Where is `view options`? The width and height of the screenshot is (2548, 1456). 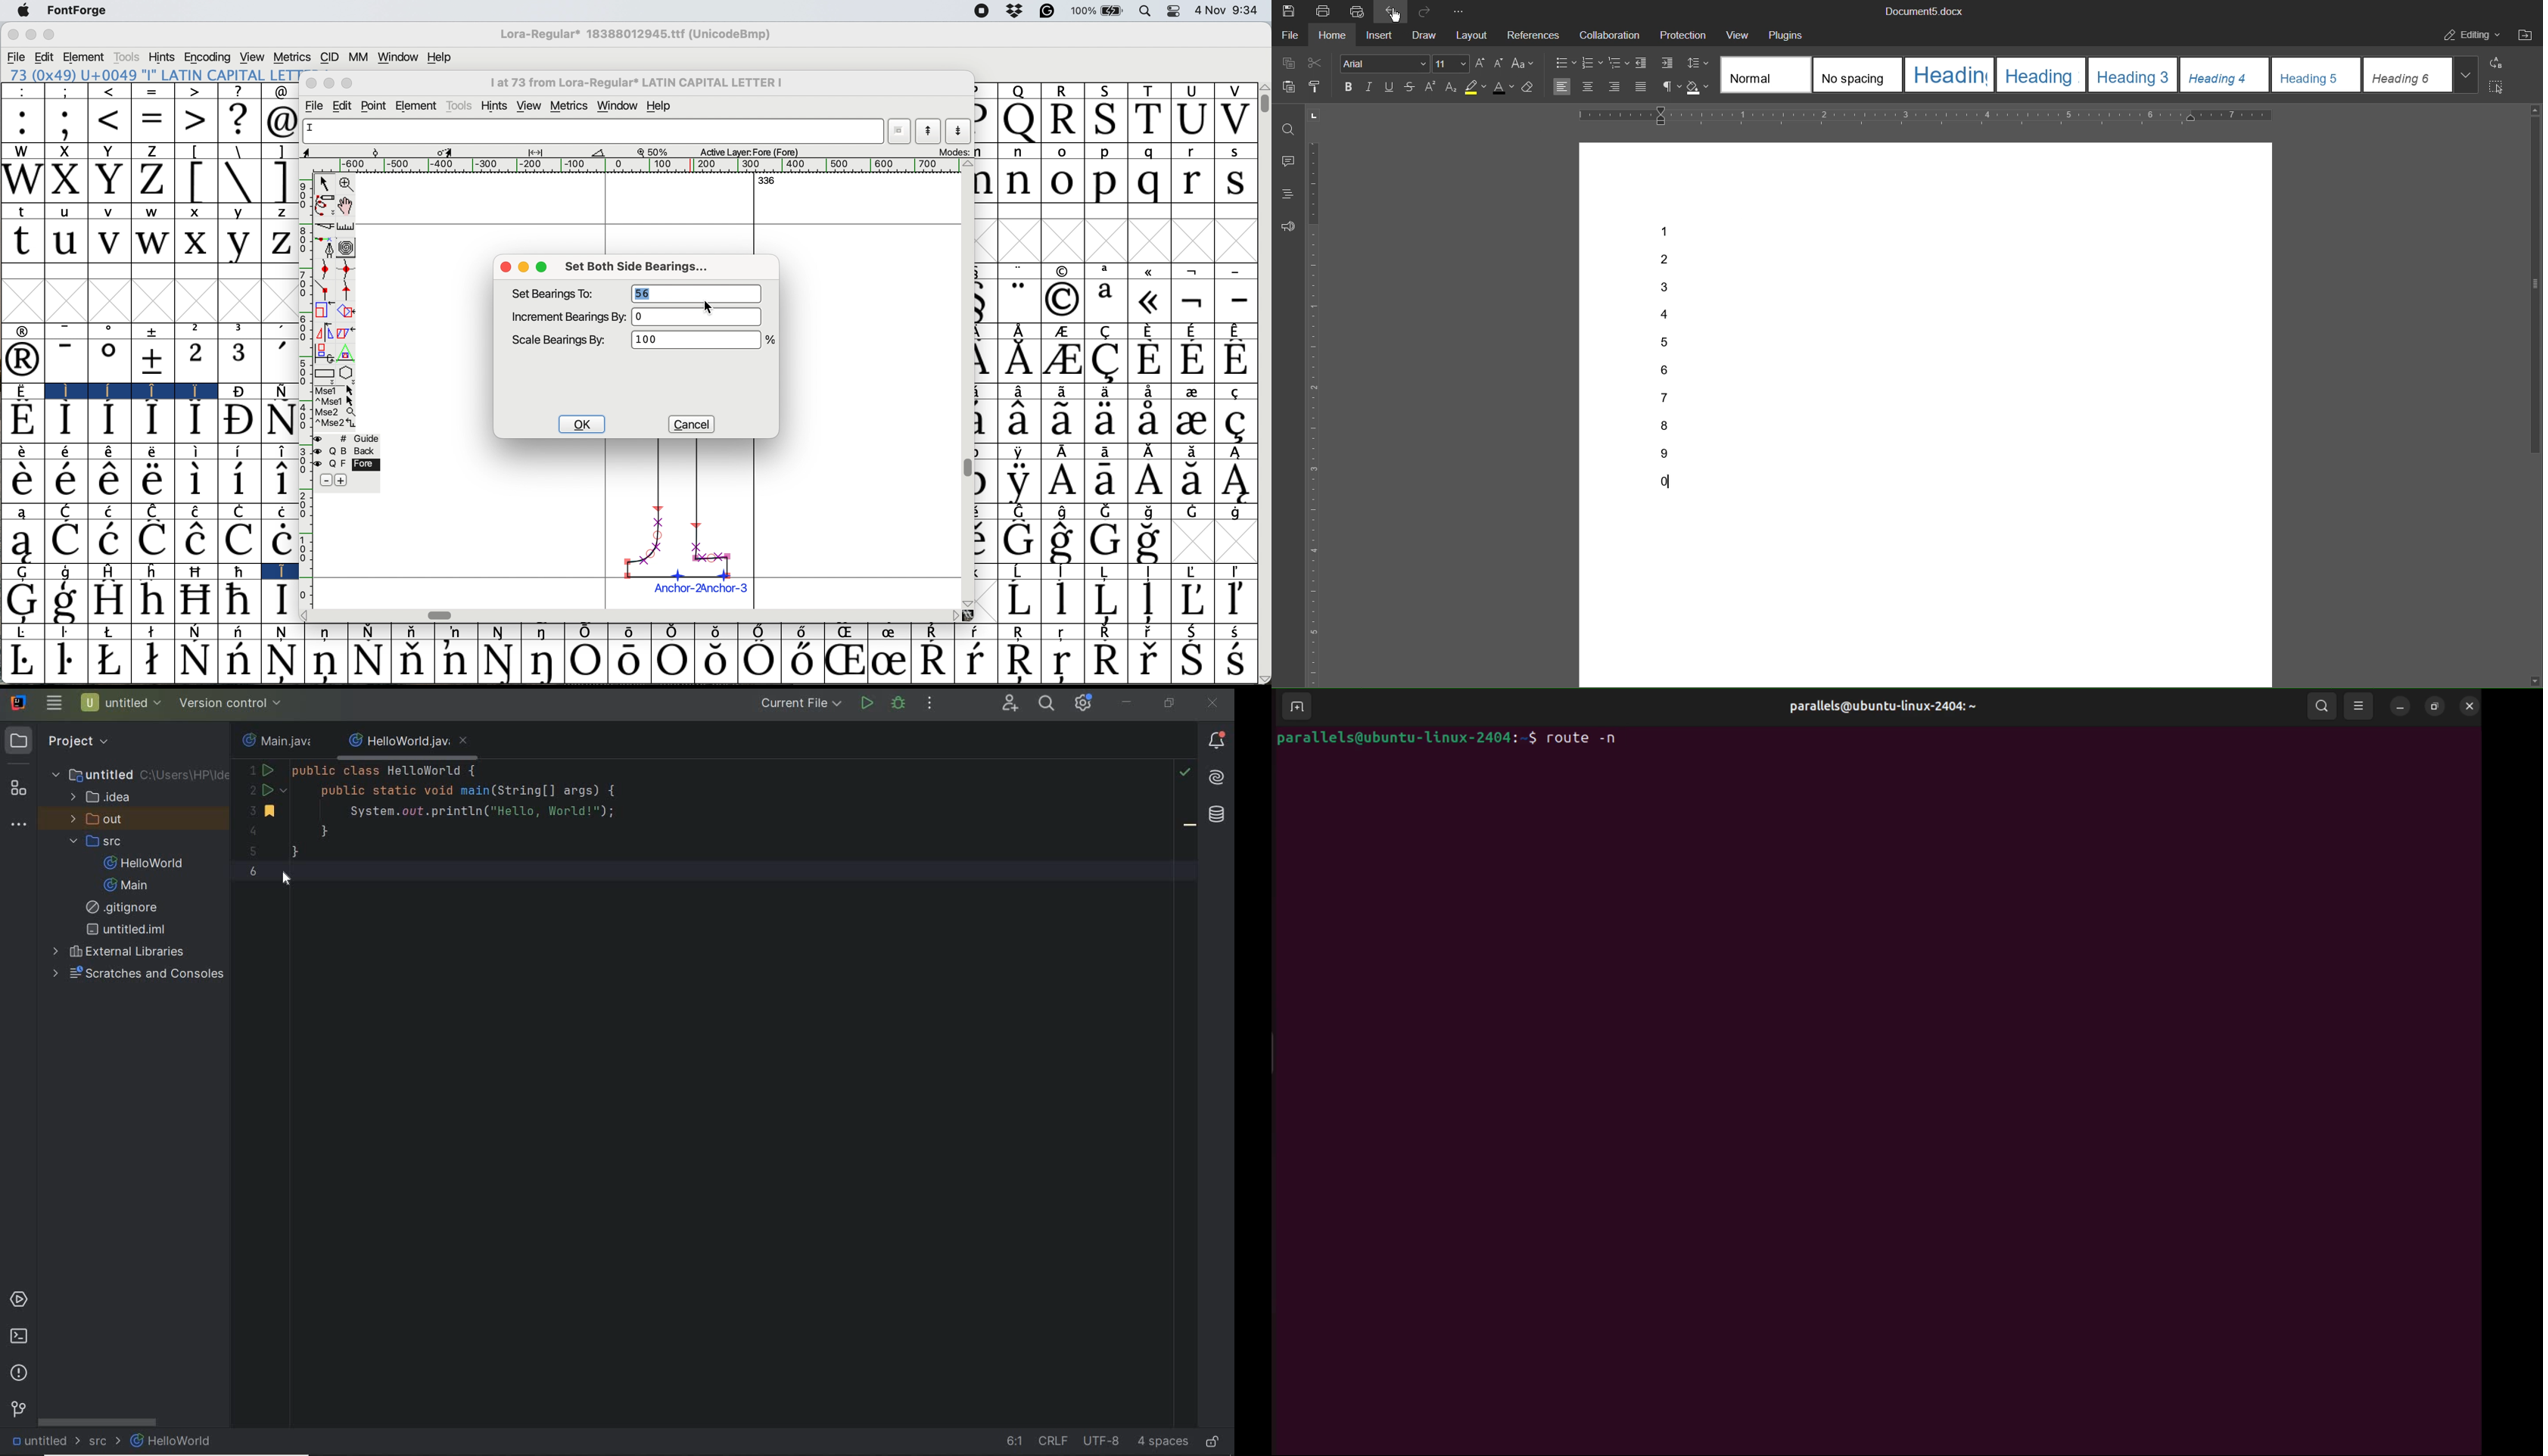 view options is located at coordinates (2361, 705).